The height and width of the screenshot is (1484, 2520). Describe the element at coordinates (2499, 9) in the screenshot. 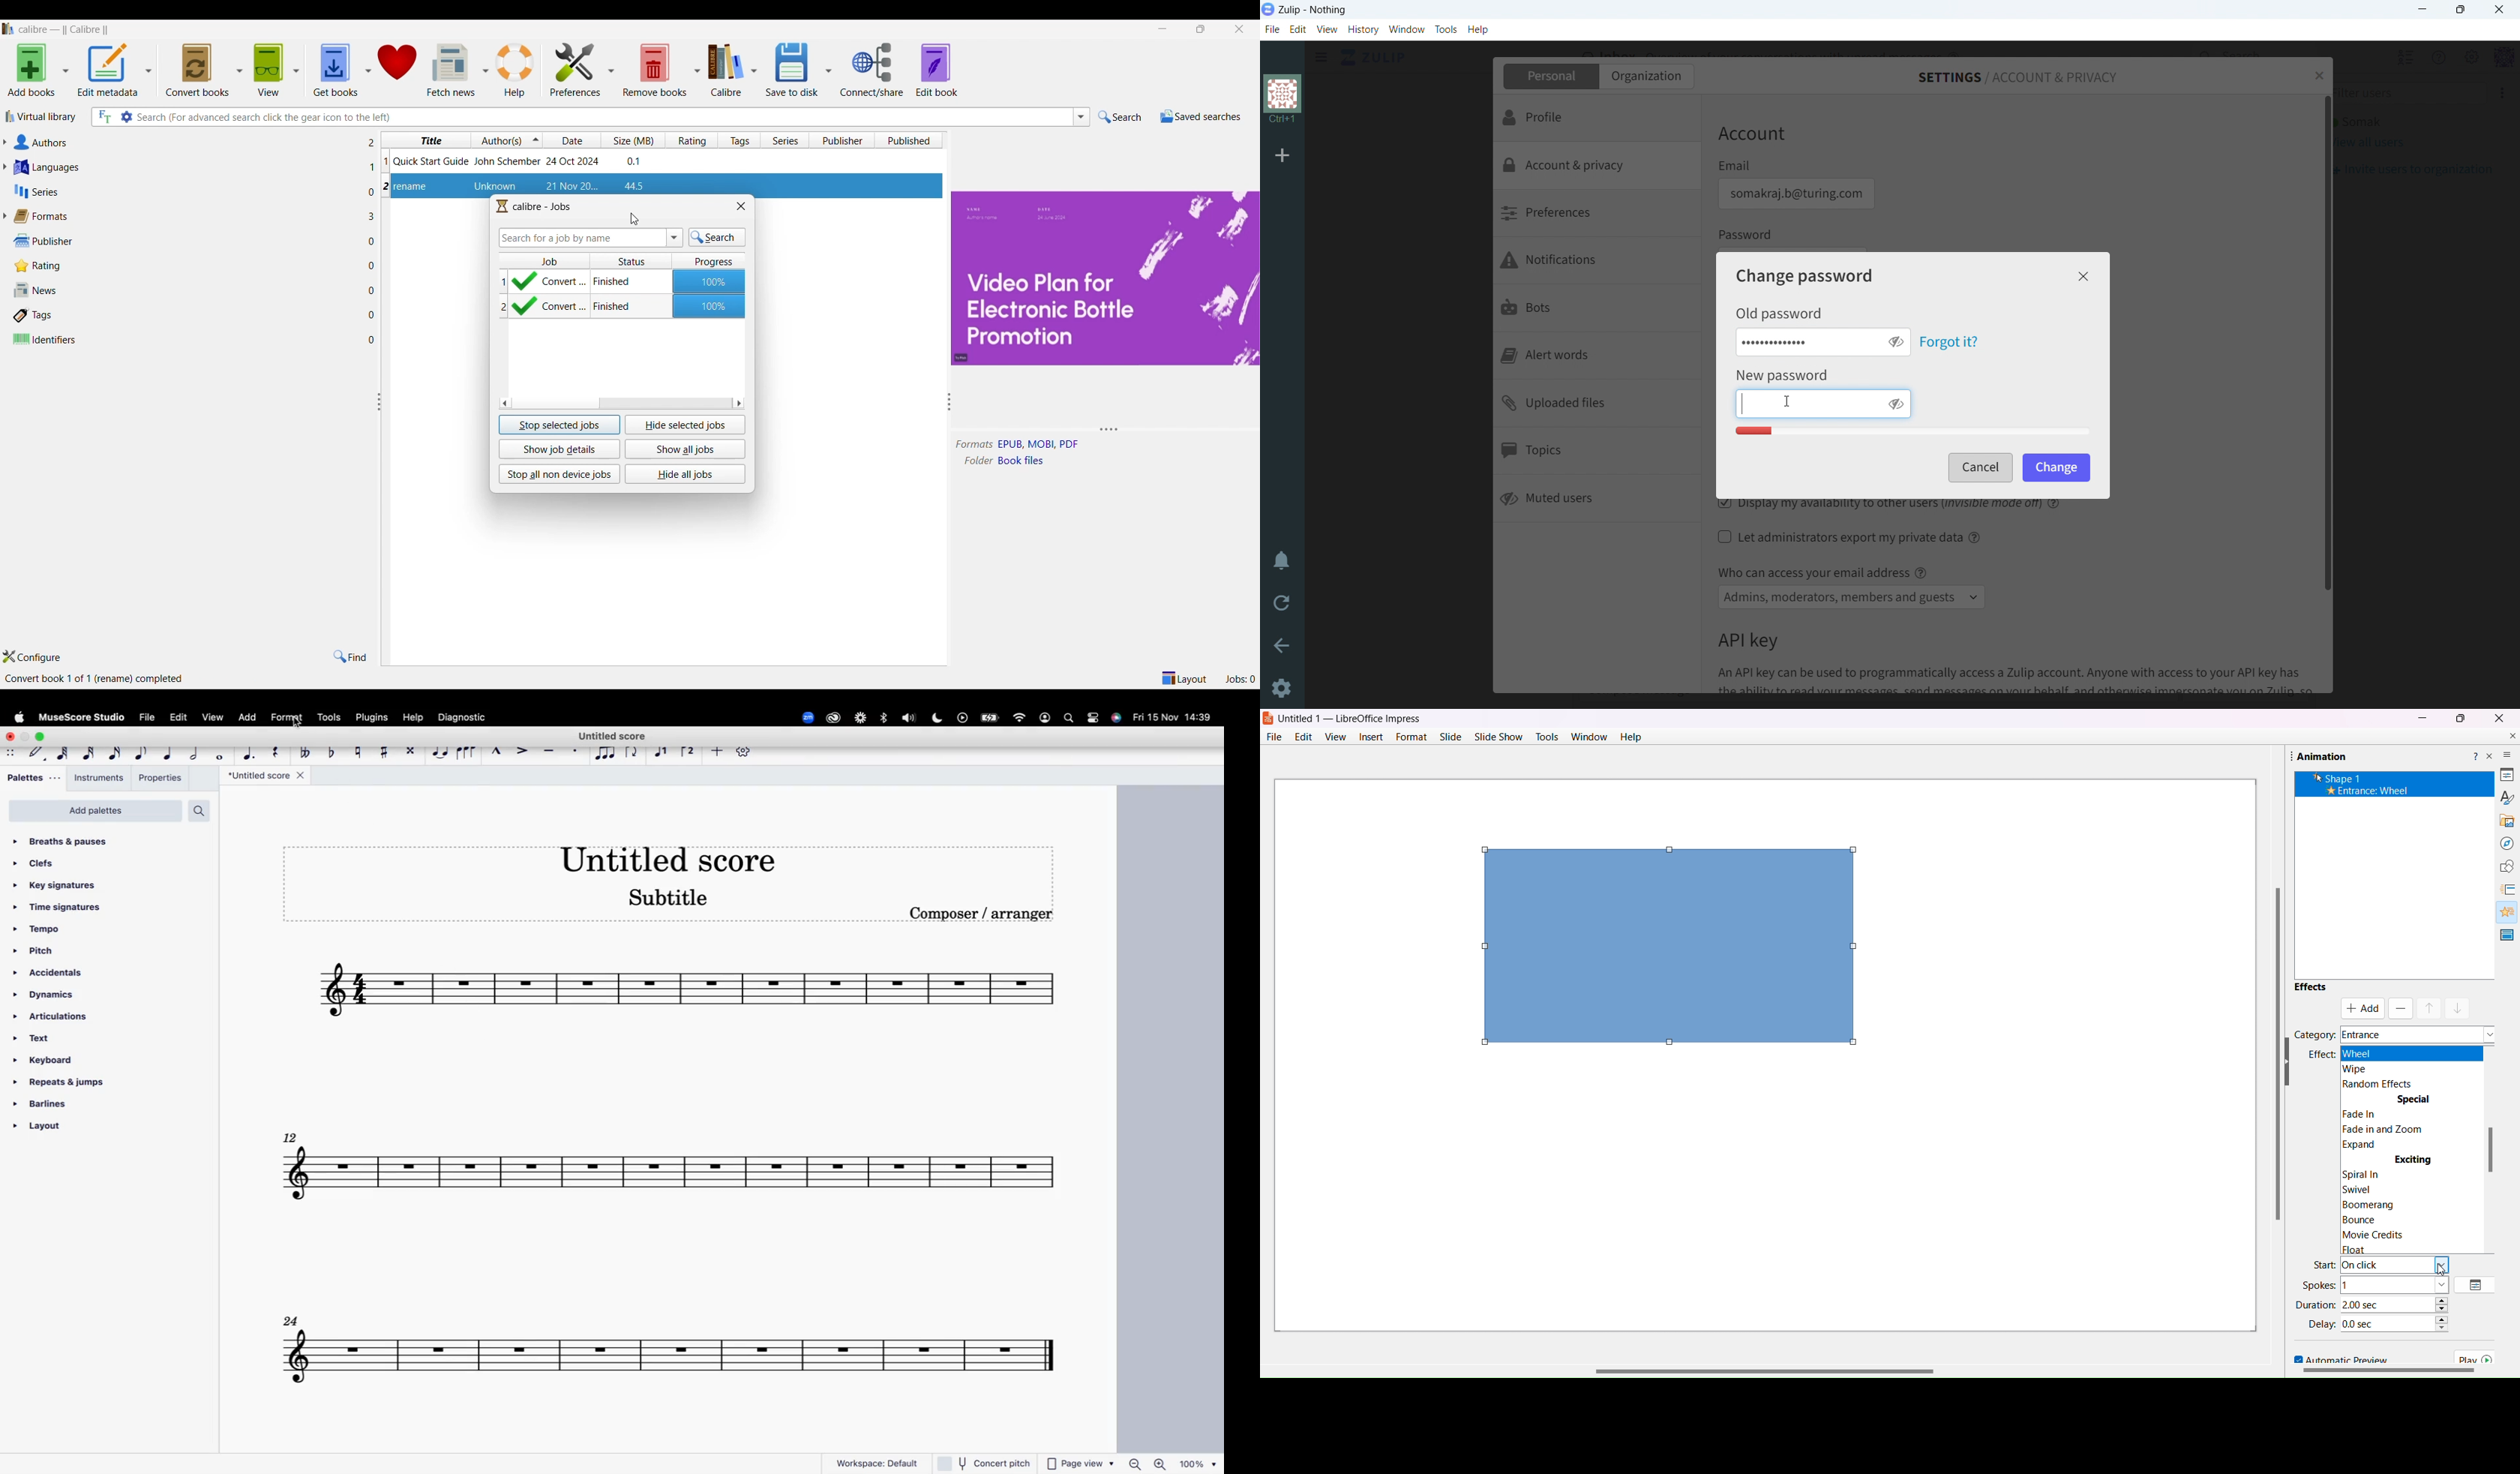

I see `close` at that location.